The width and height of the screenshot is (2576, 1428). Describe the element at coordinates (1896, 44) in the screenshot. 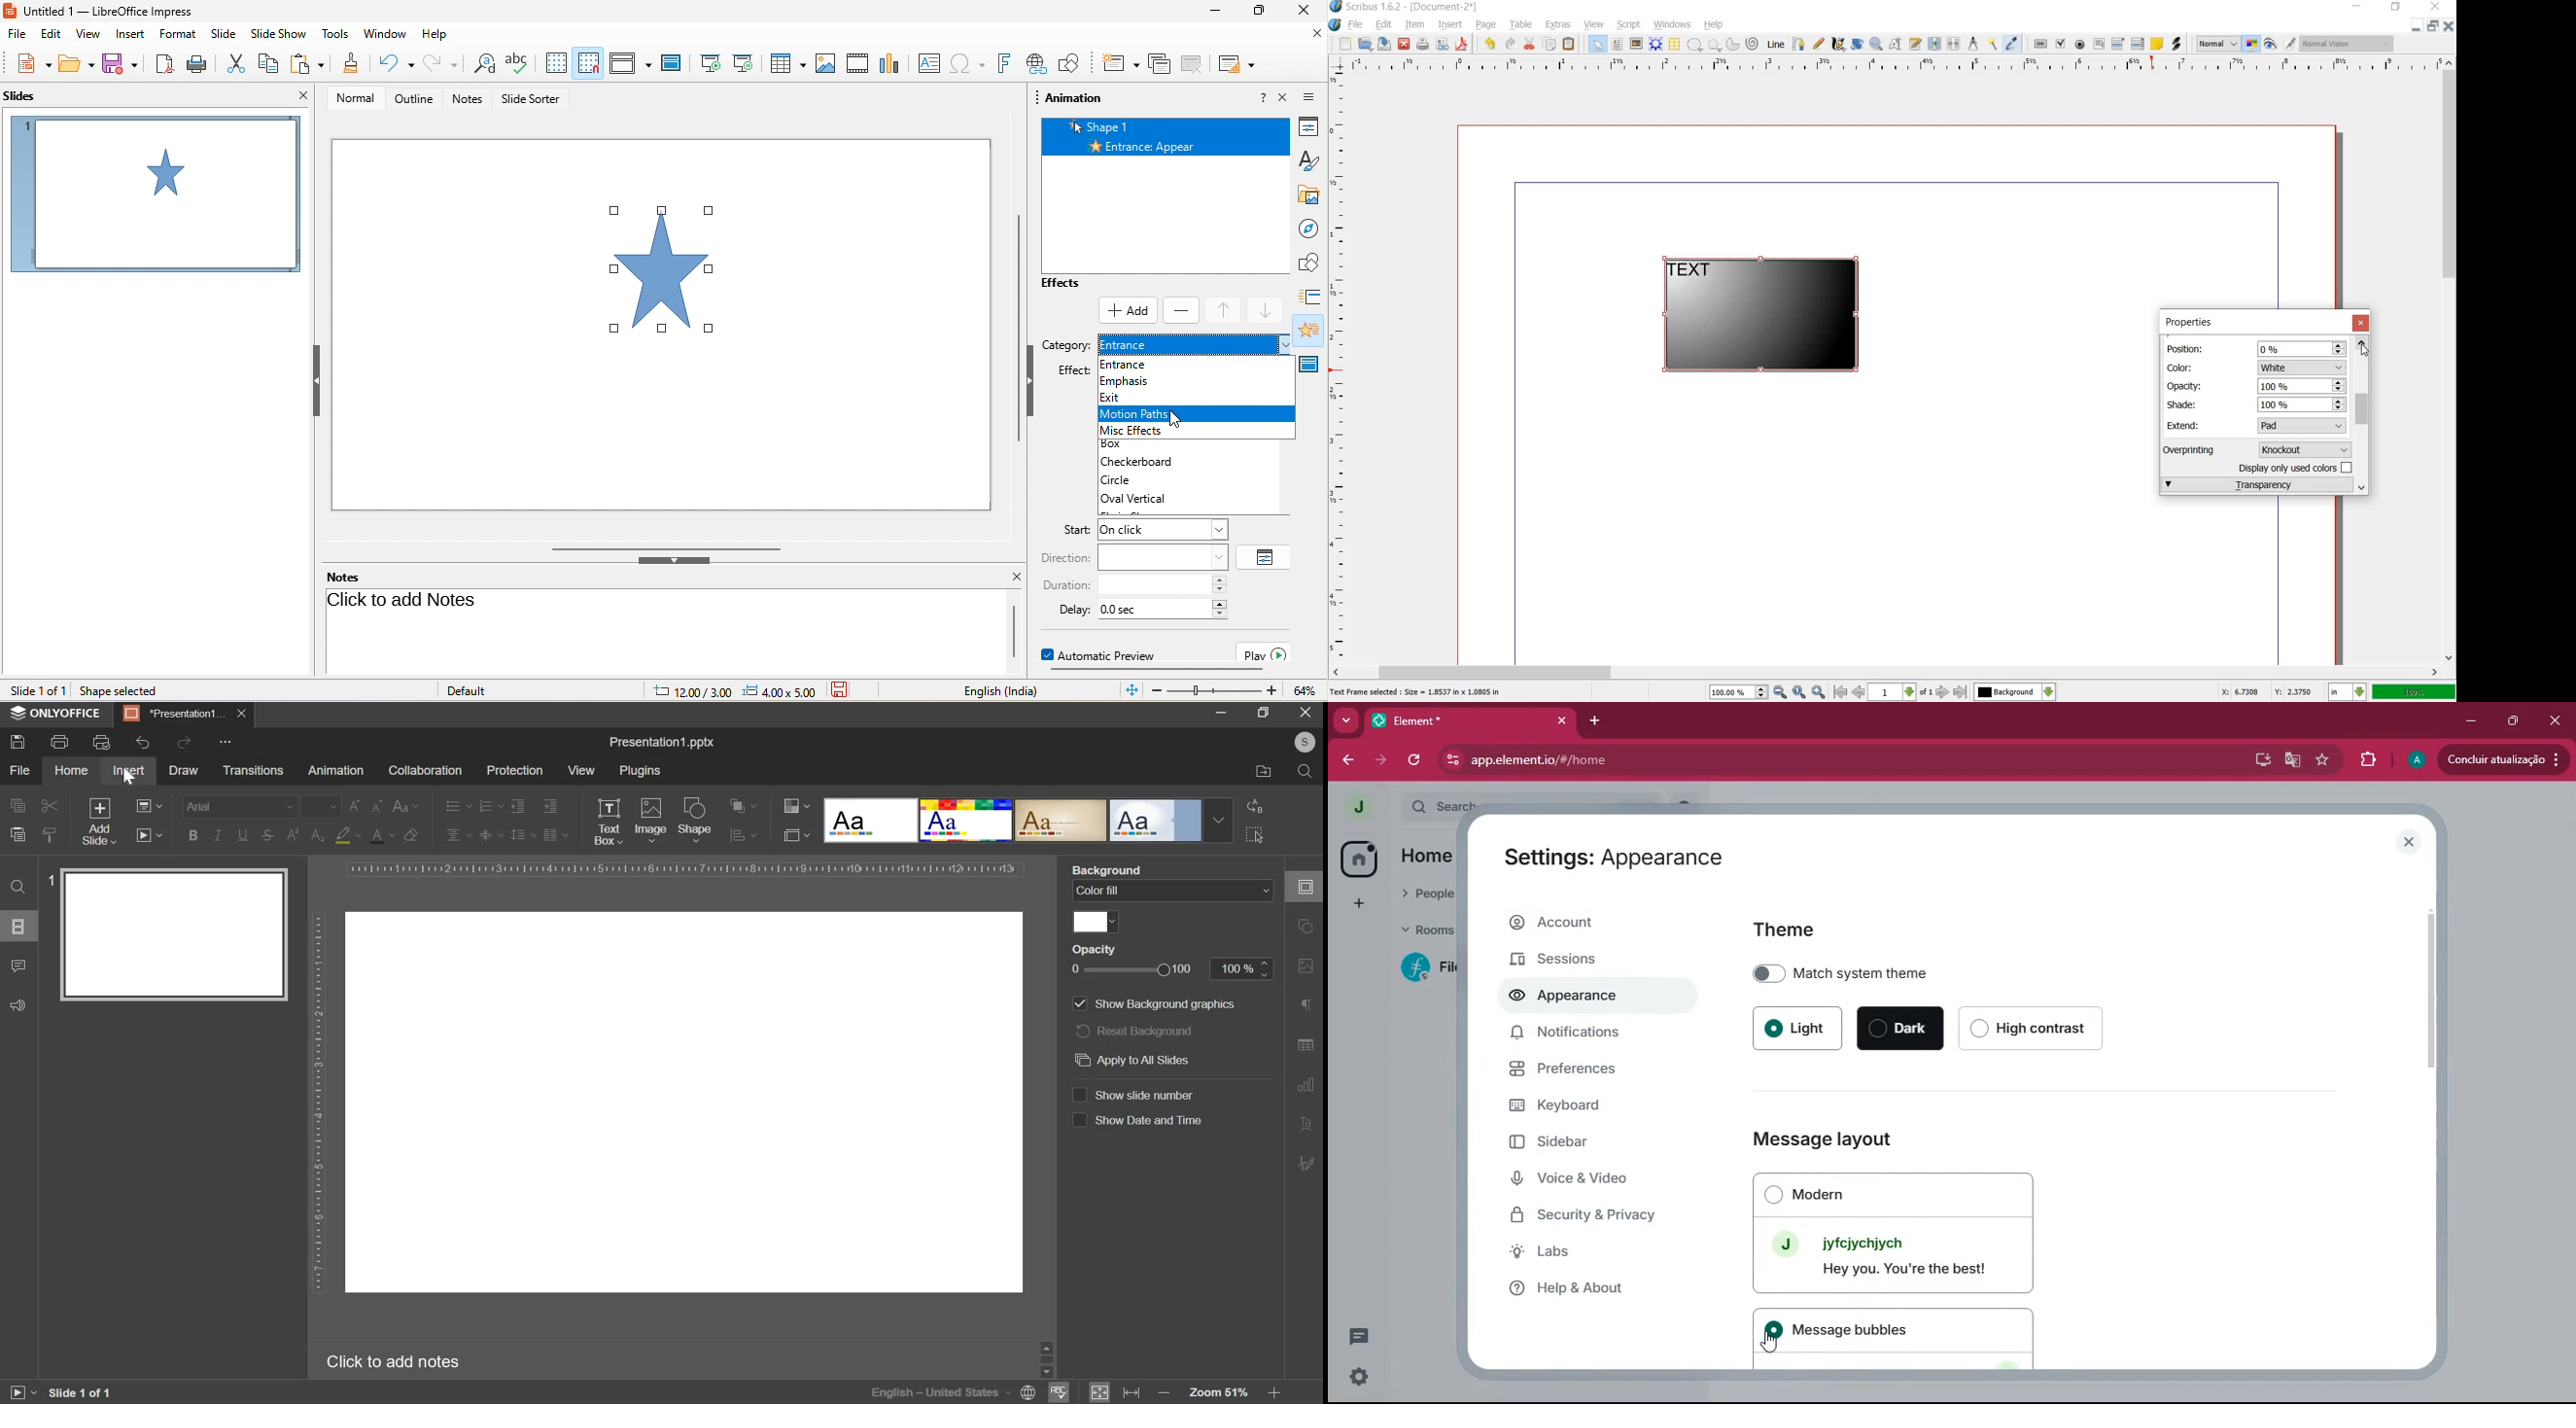

I see `edit contents of frame` at that location.